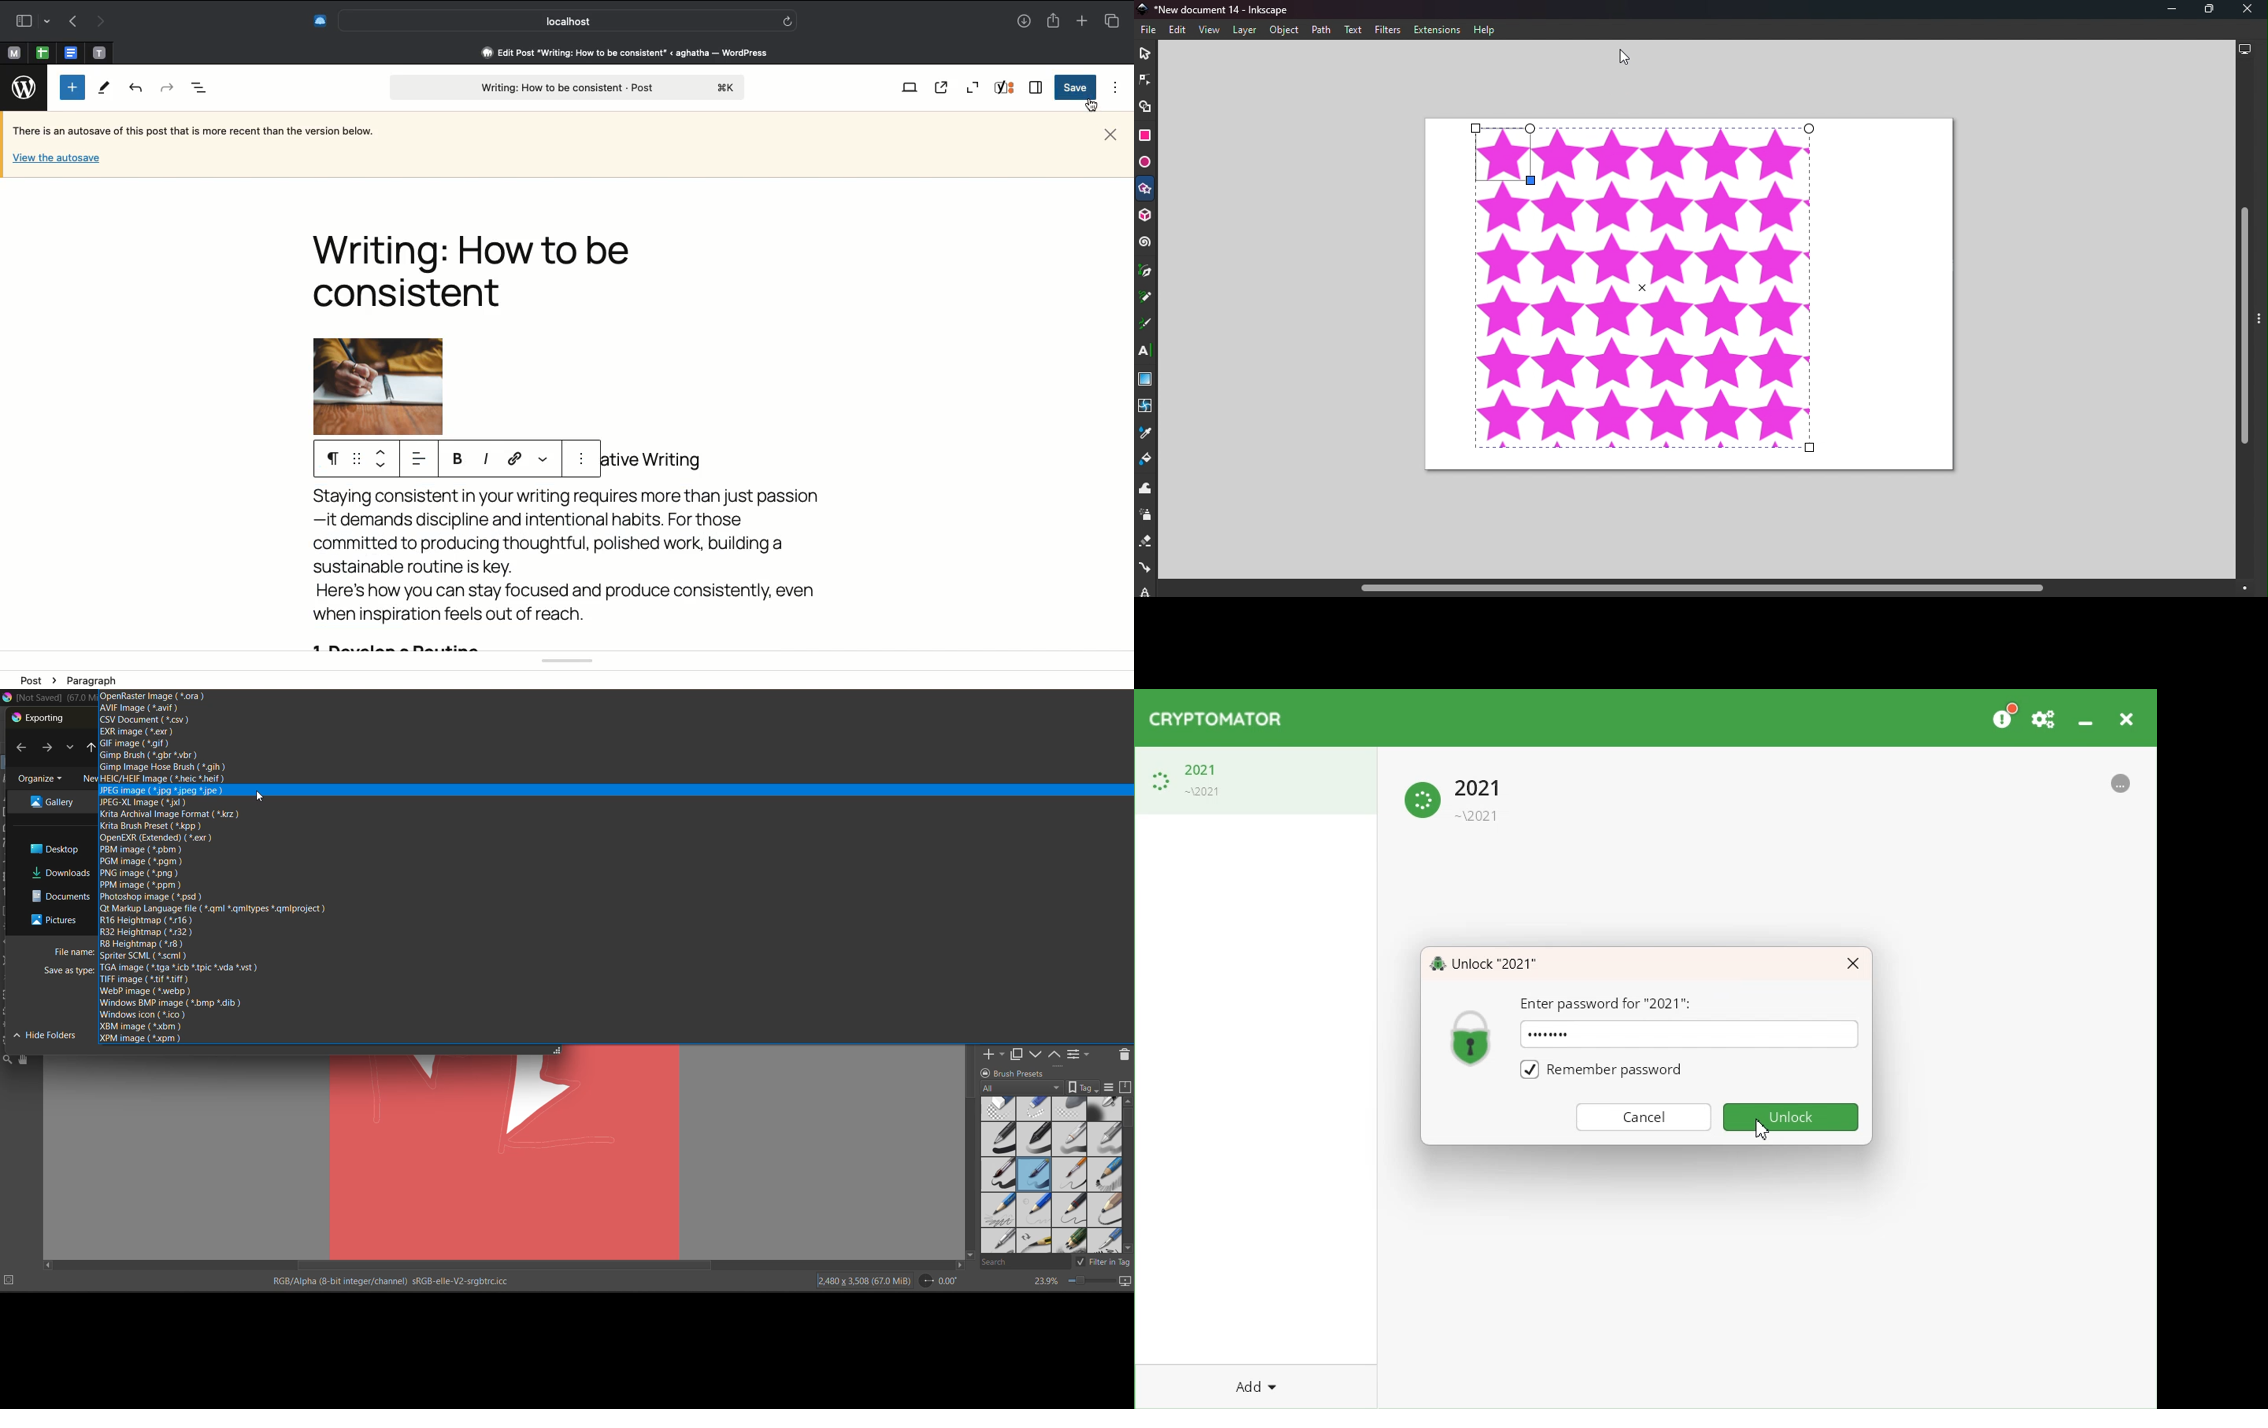 This screenshot has height=1428, width=2268. Describe the element at coordinates (149, 756) in the screenshot. I see `gimp brush` at that location.